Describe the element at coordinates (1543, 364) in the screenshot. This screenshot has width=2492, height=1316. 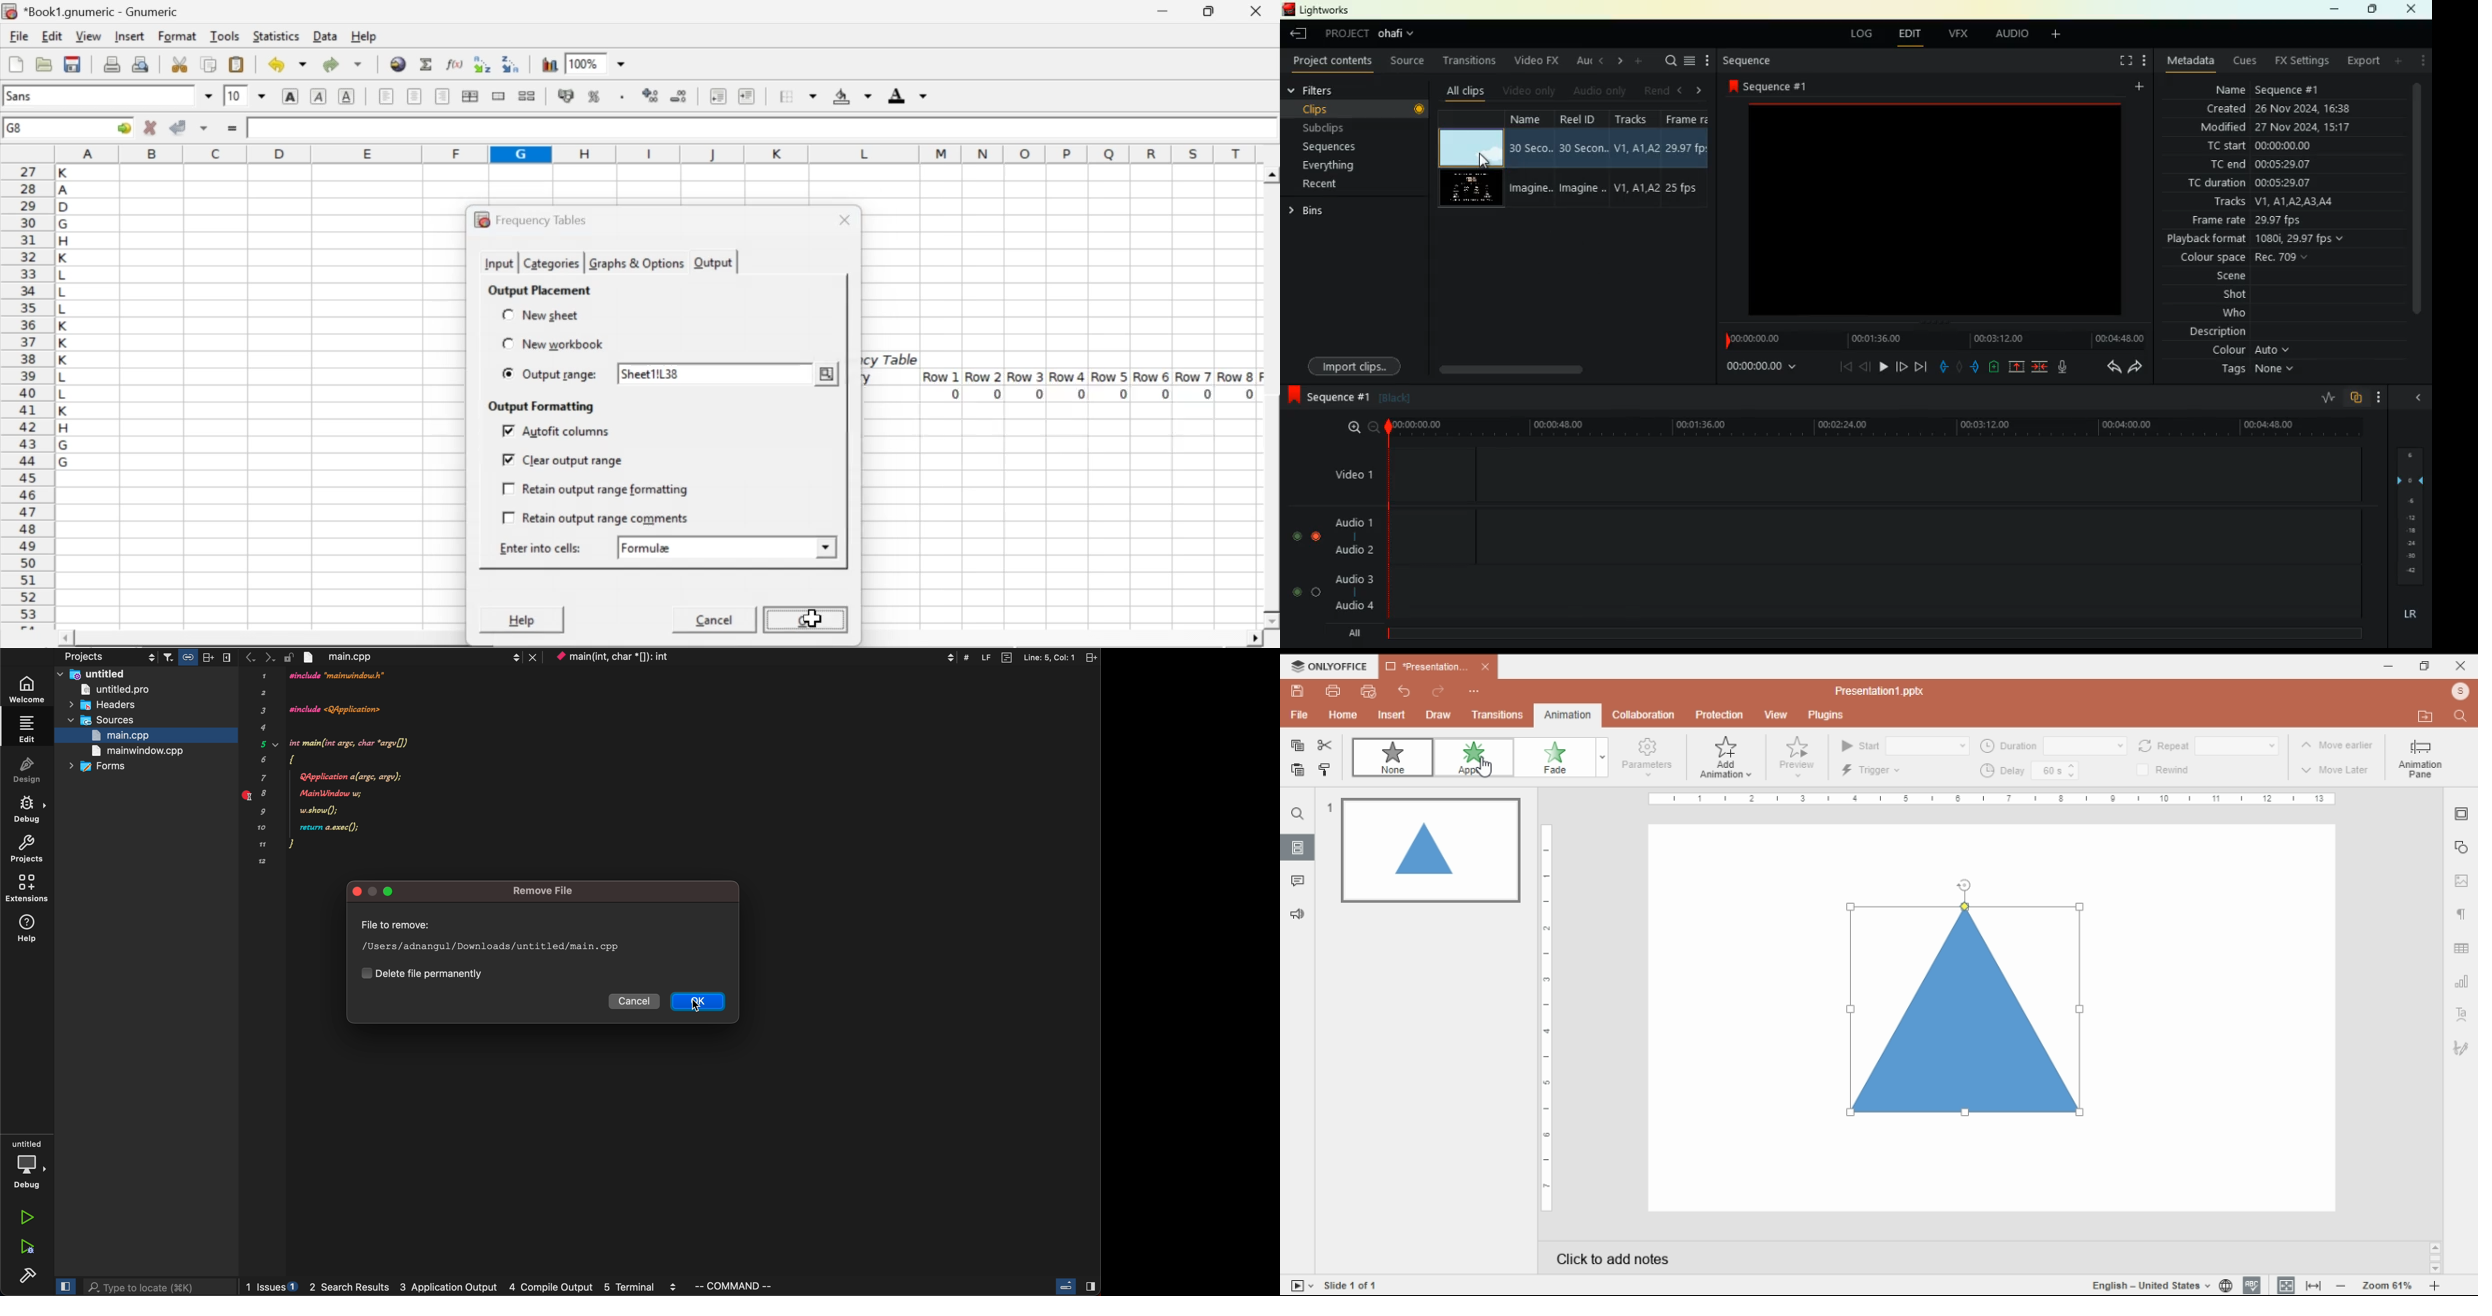
I see `scroll` at that location.